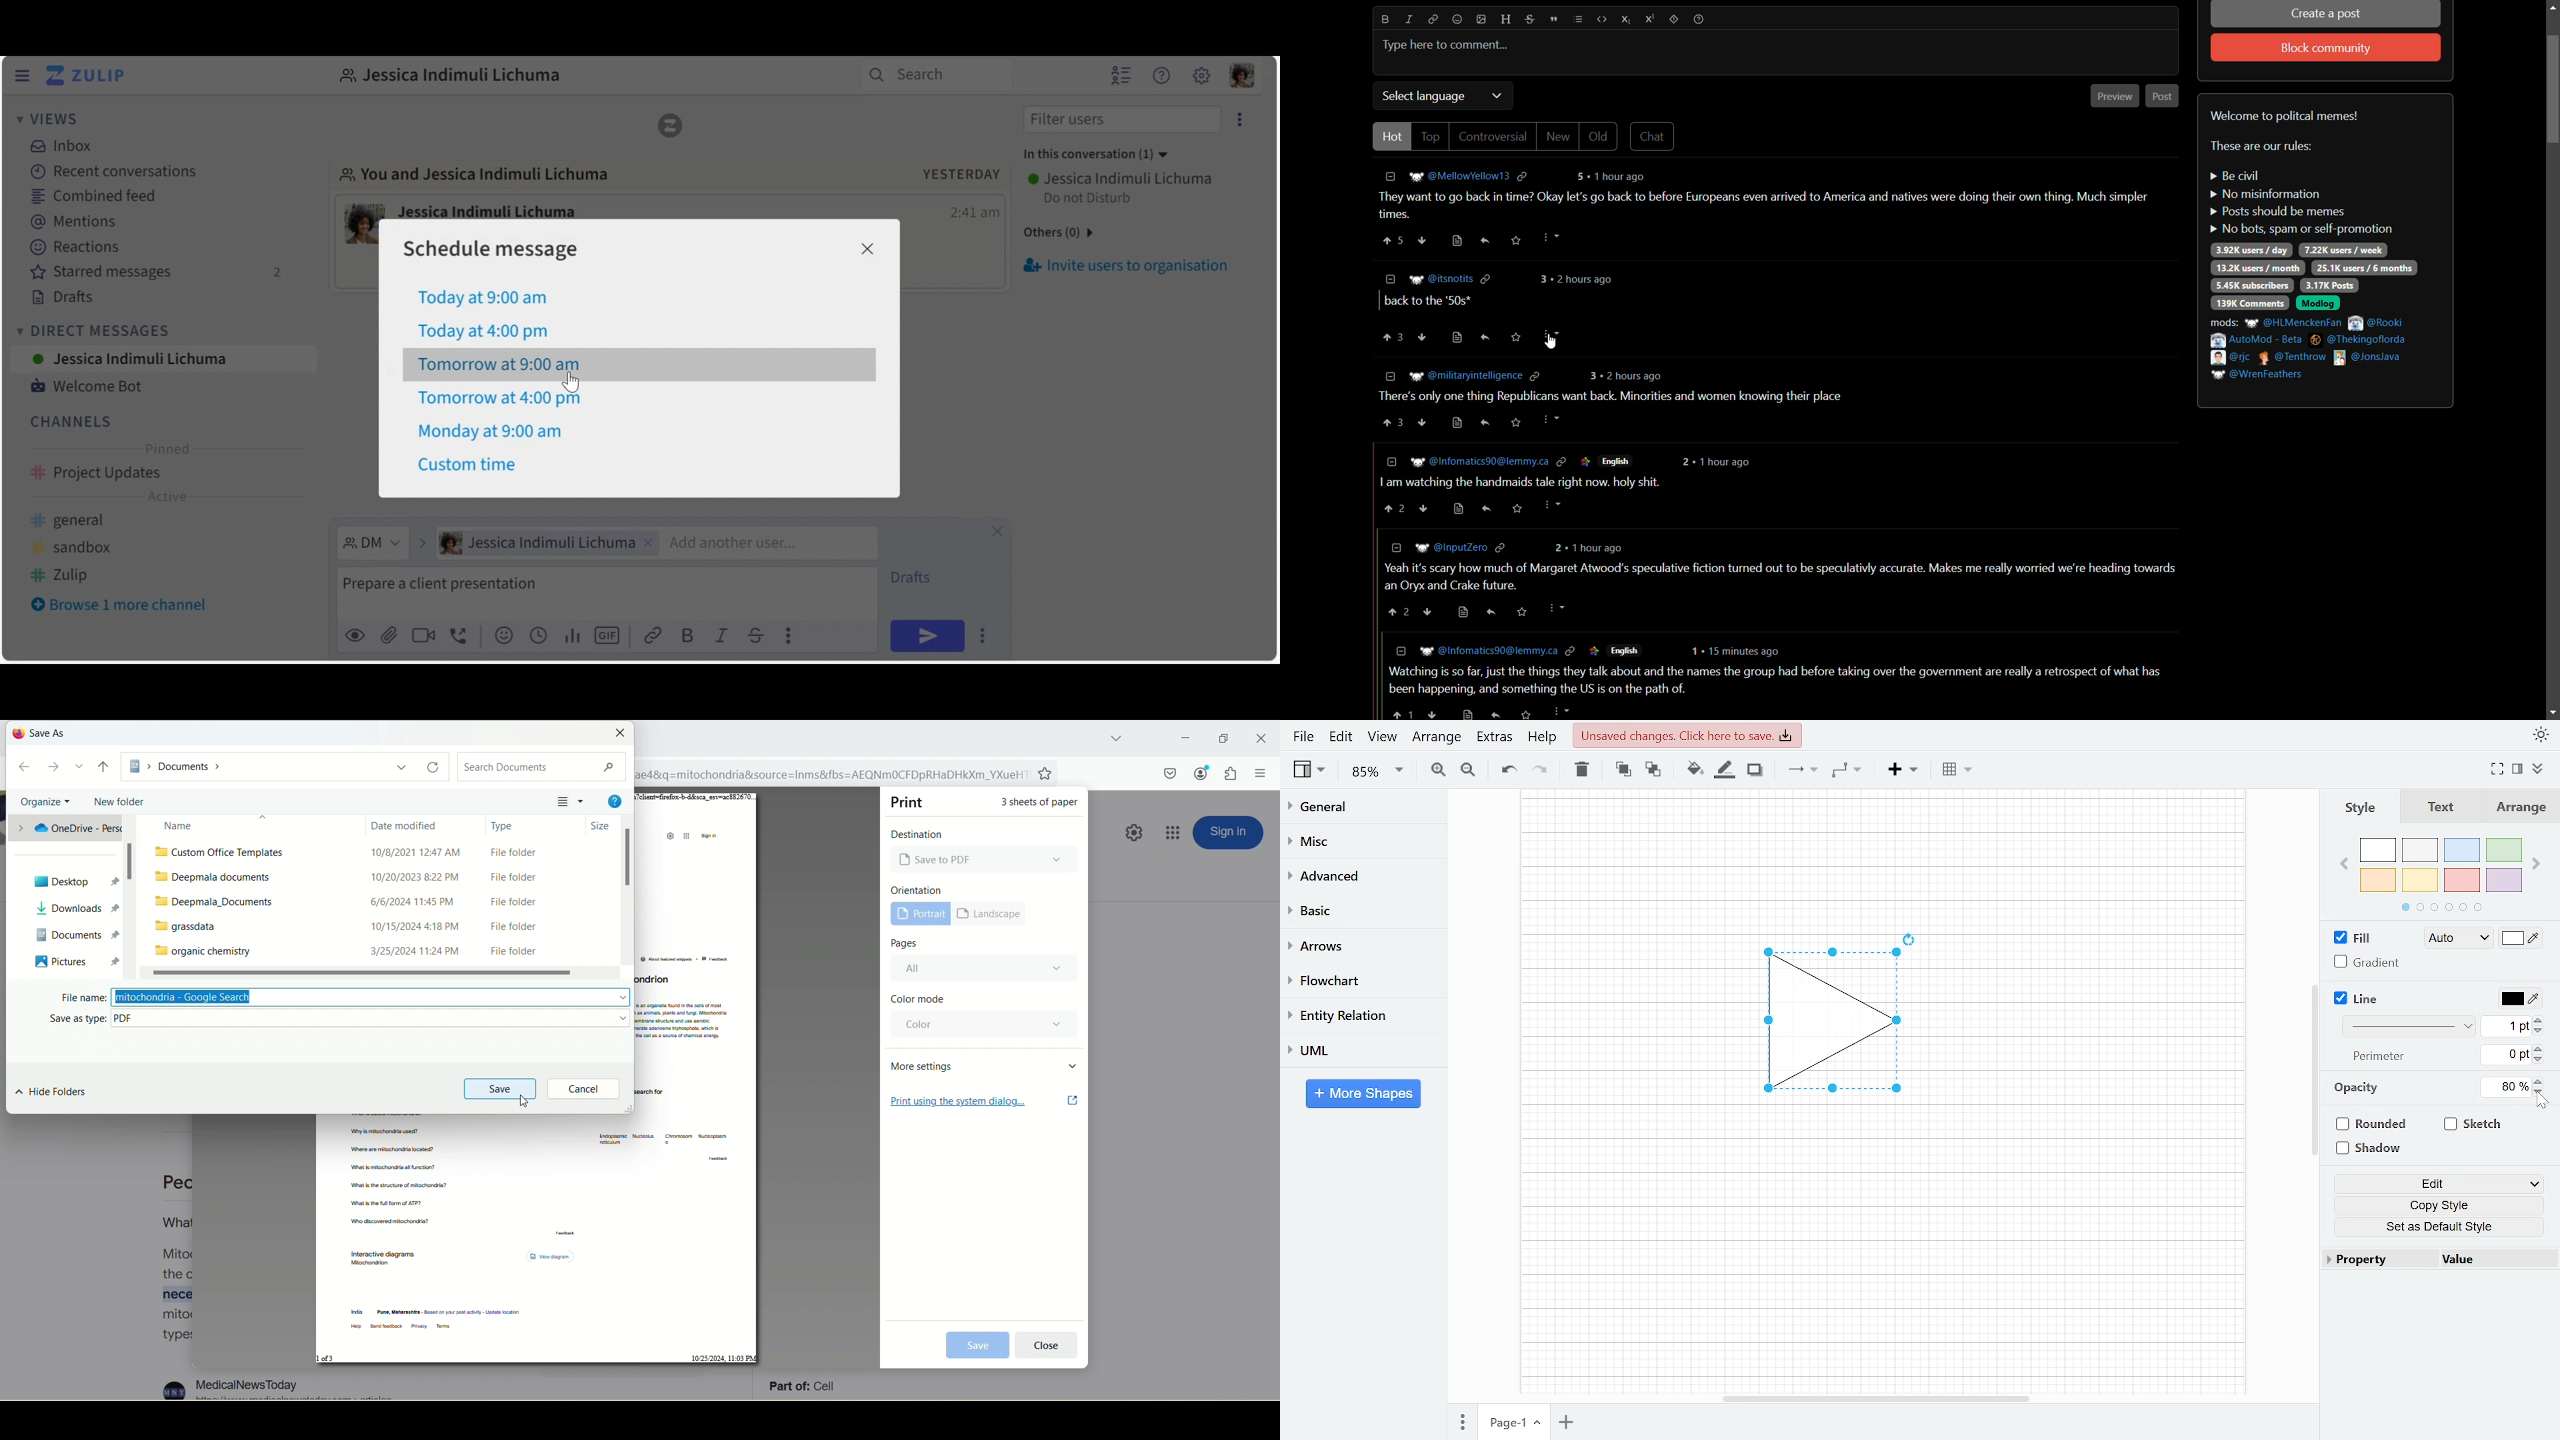  I want to click on Property, so click(2378, 1260).